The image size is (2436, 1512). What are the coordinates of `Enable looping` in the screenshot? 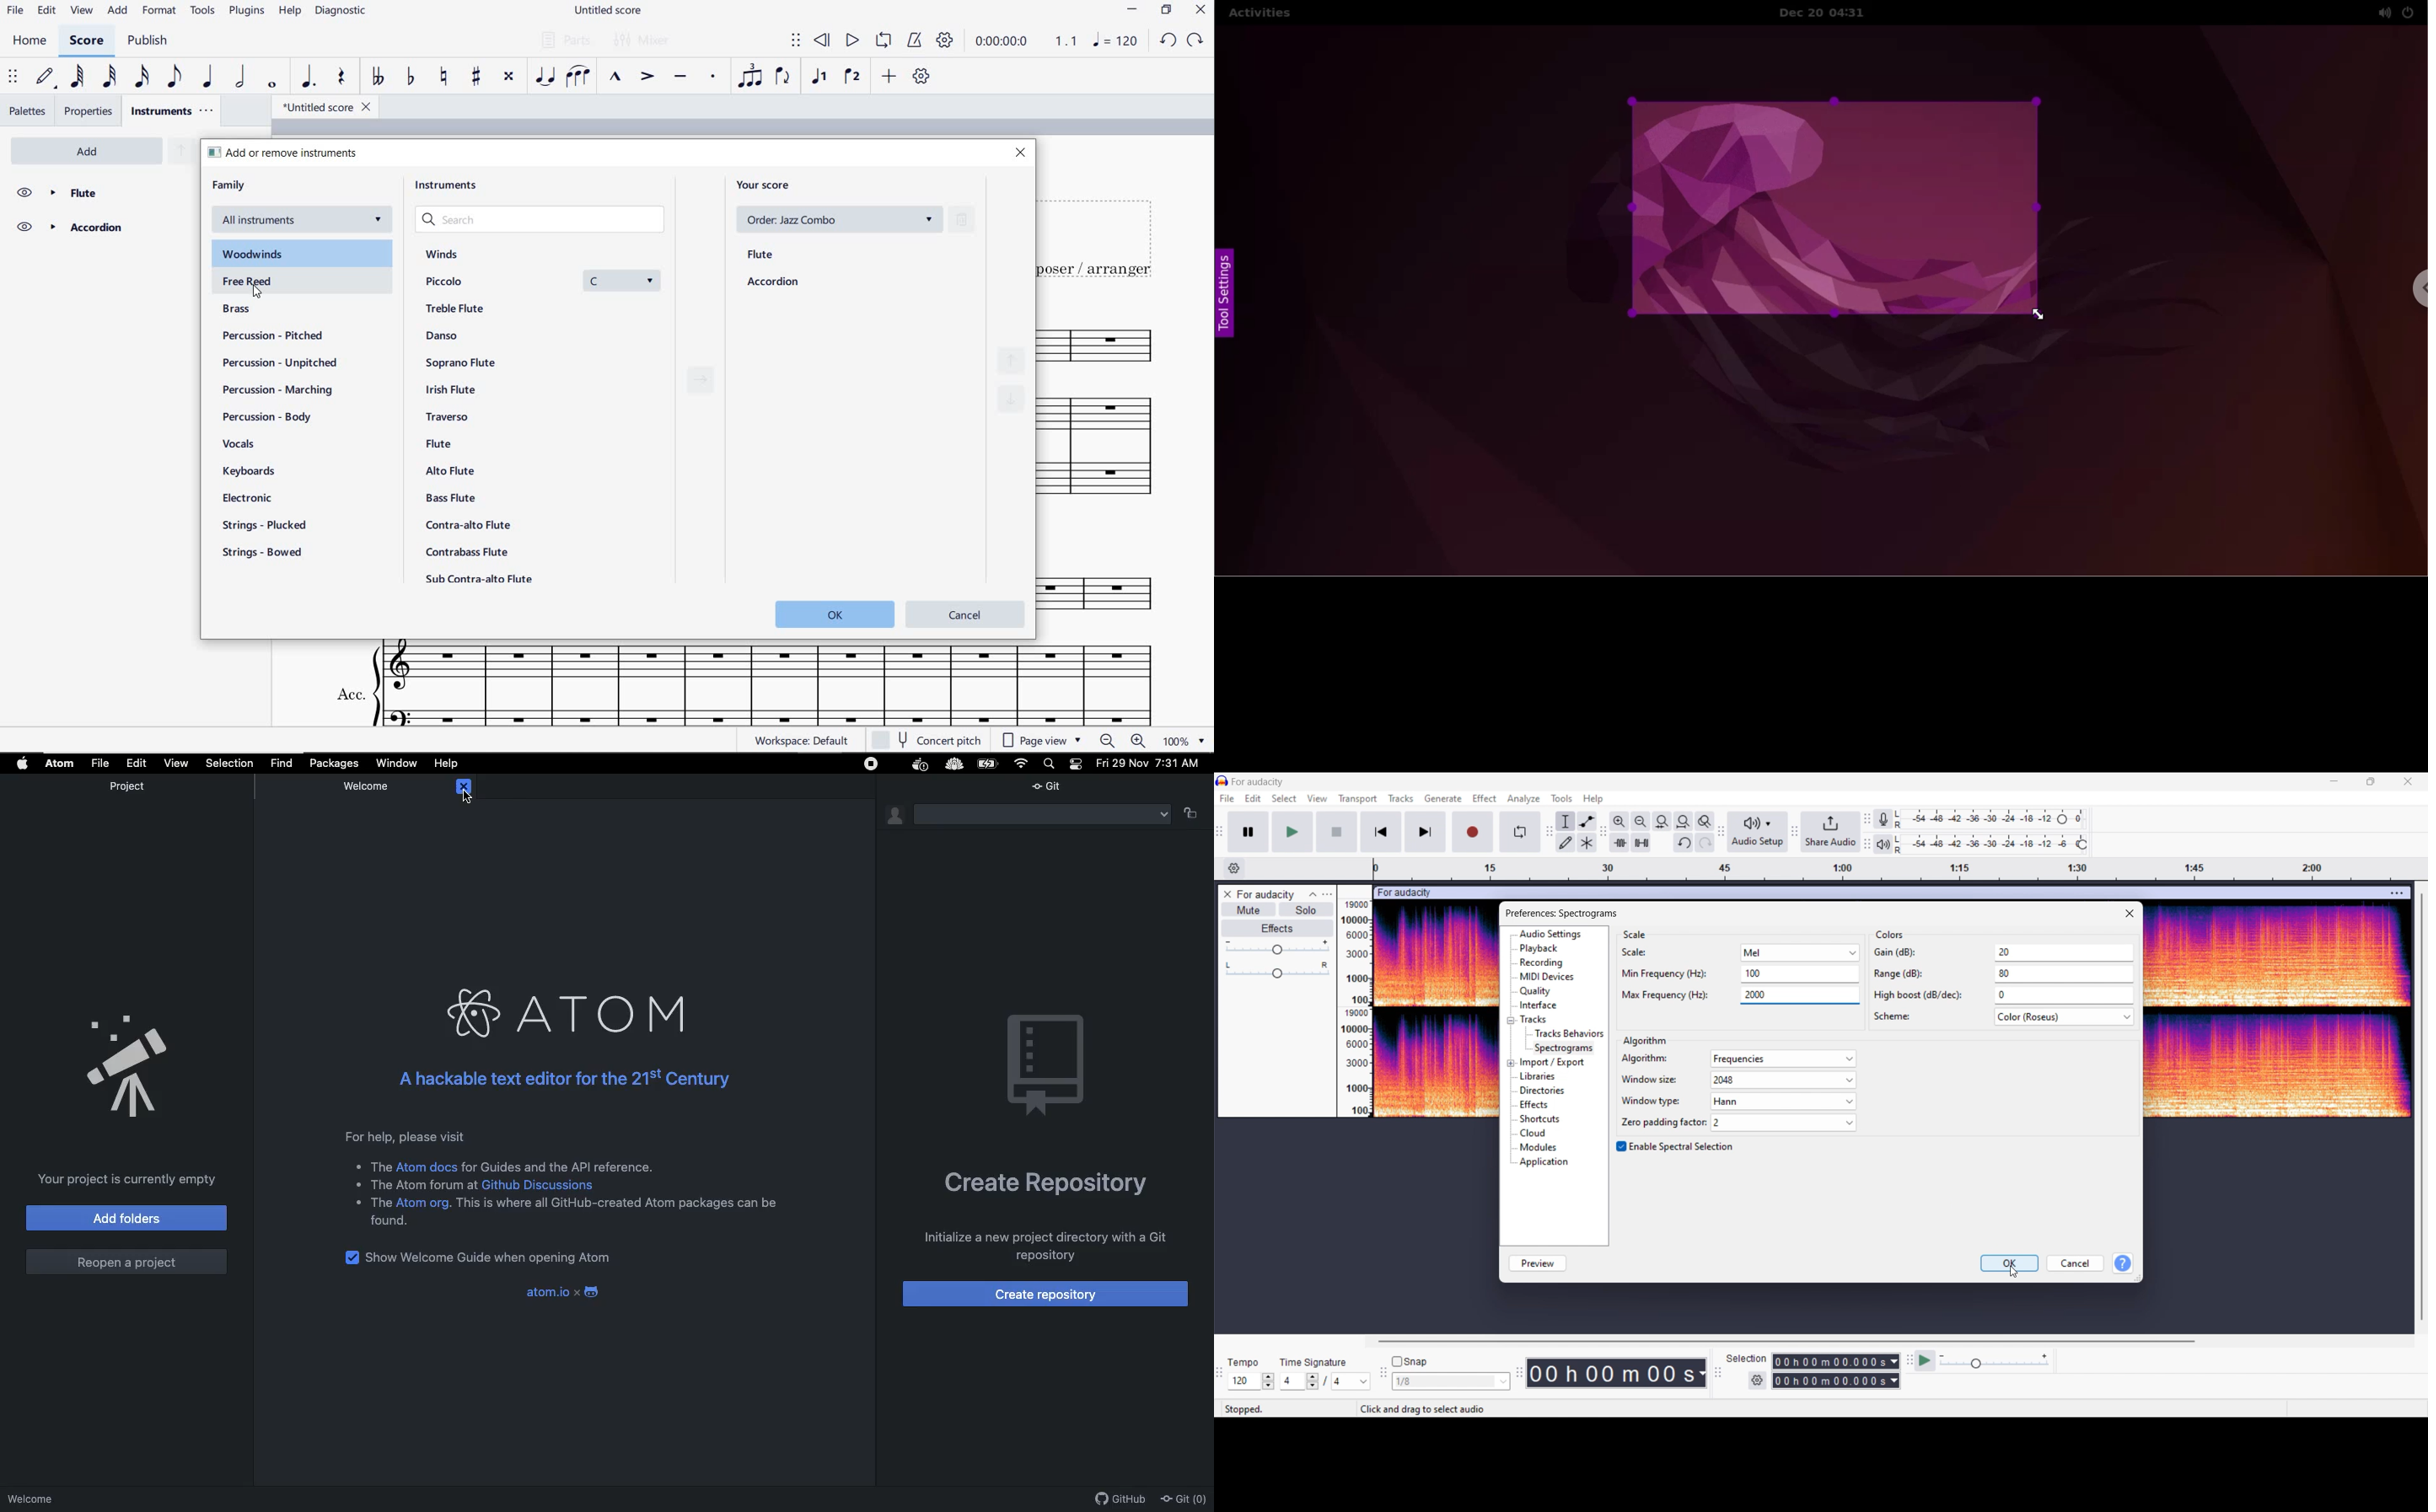 It's located at (1520, 832).